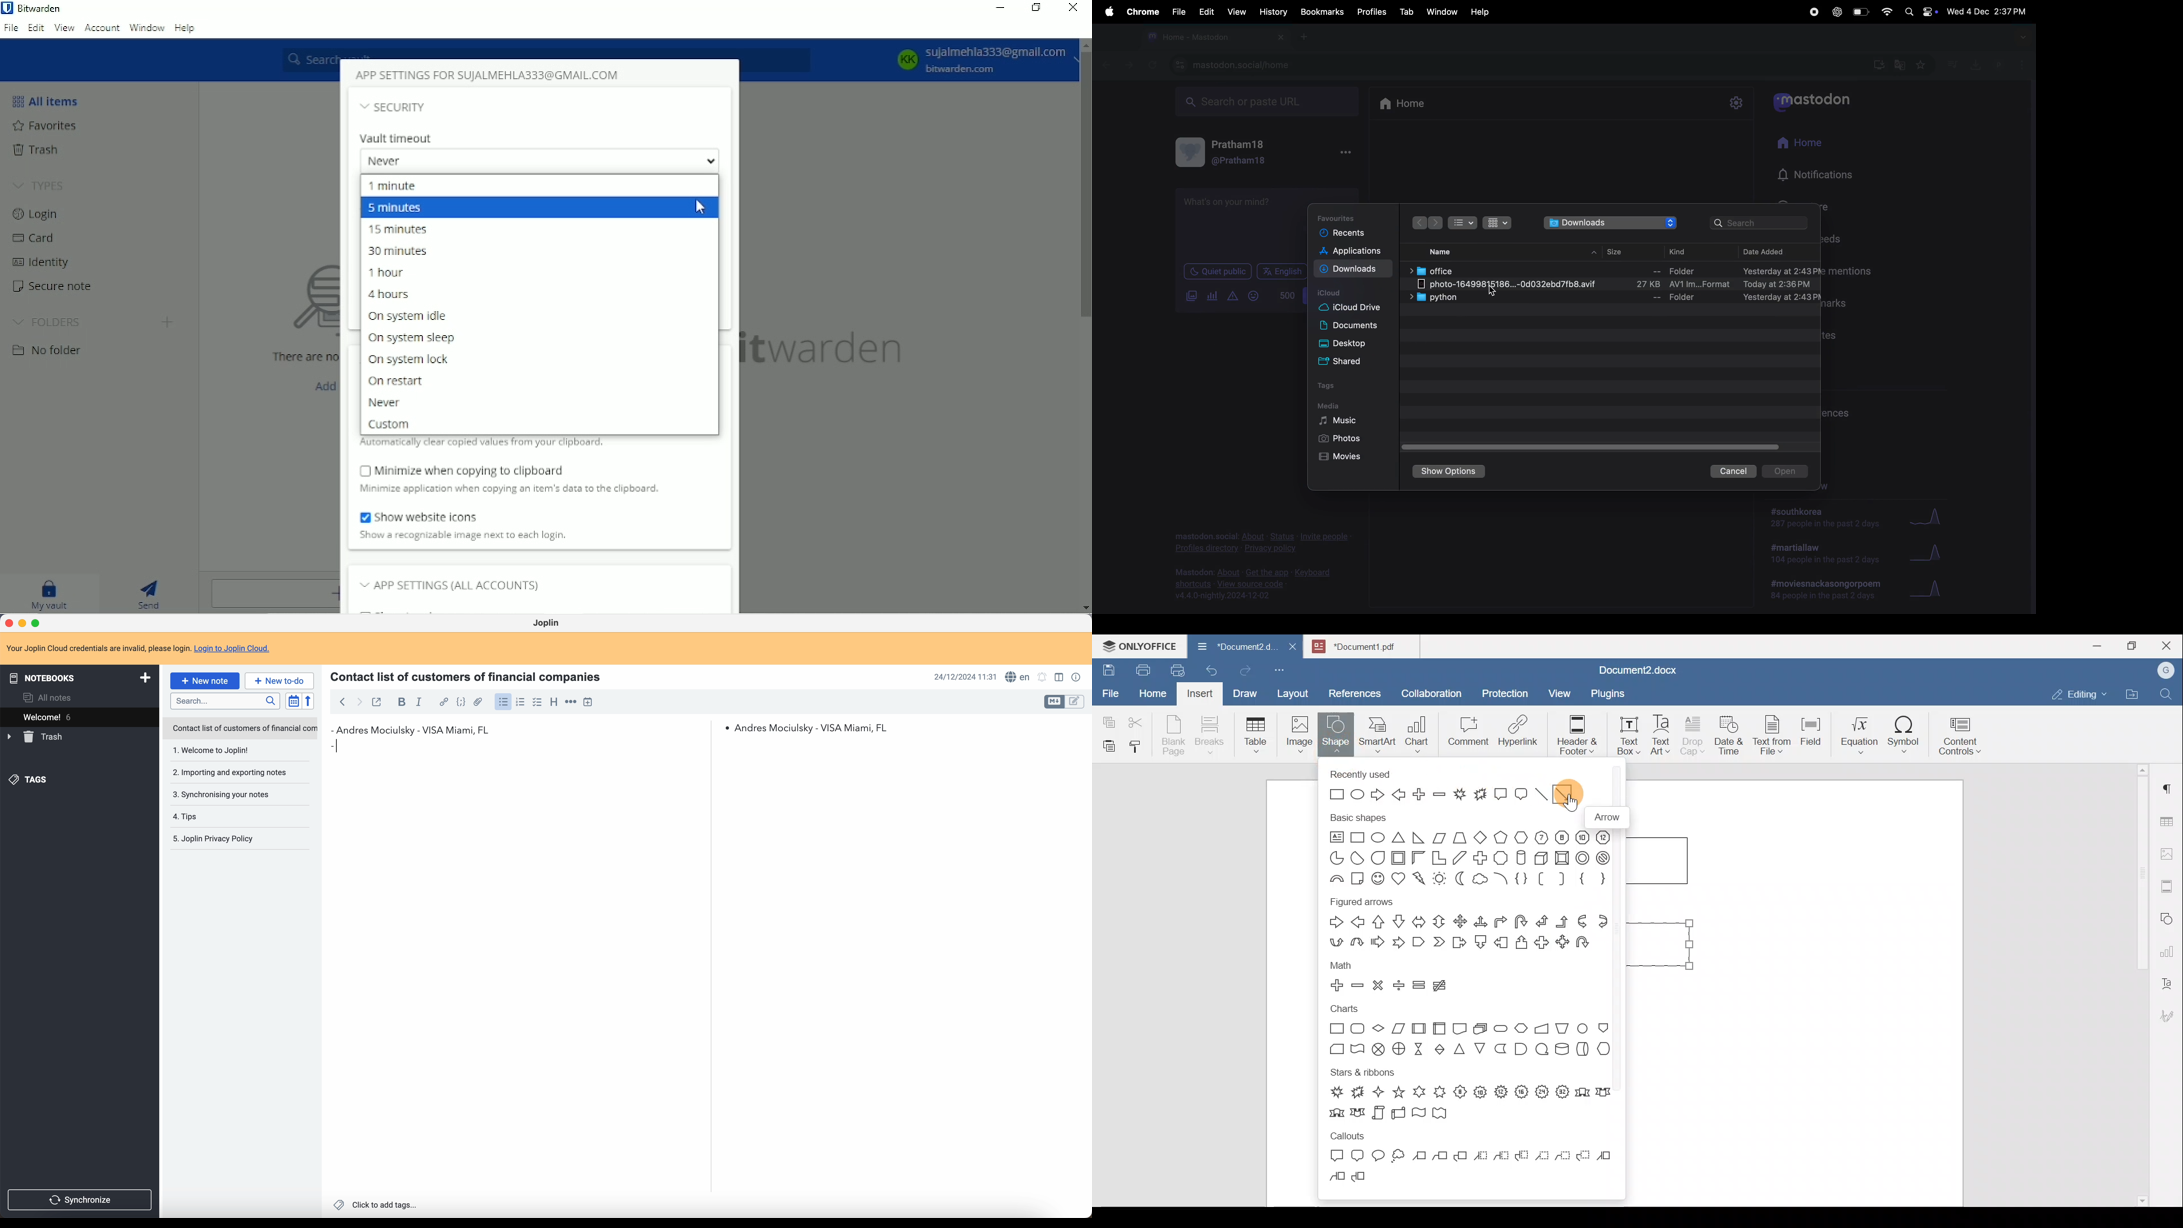 This screenshot has height=1232, width=2184. Describe the element at coordinates (588, 702) in the screenshot. I see `insert time` at that location.